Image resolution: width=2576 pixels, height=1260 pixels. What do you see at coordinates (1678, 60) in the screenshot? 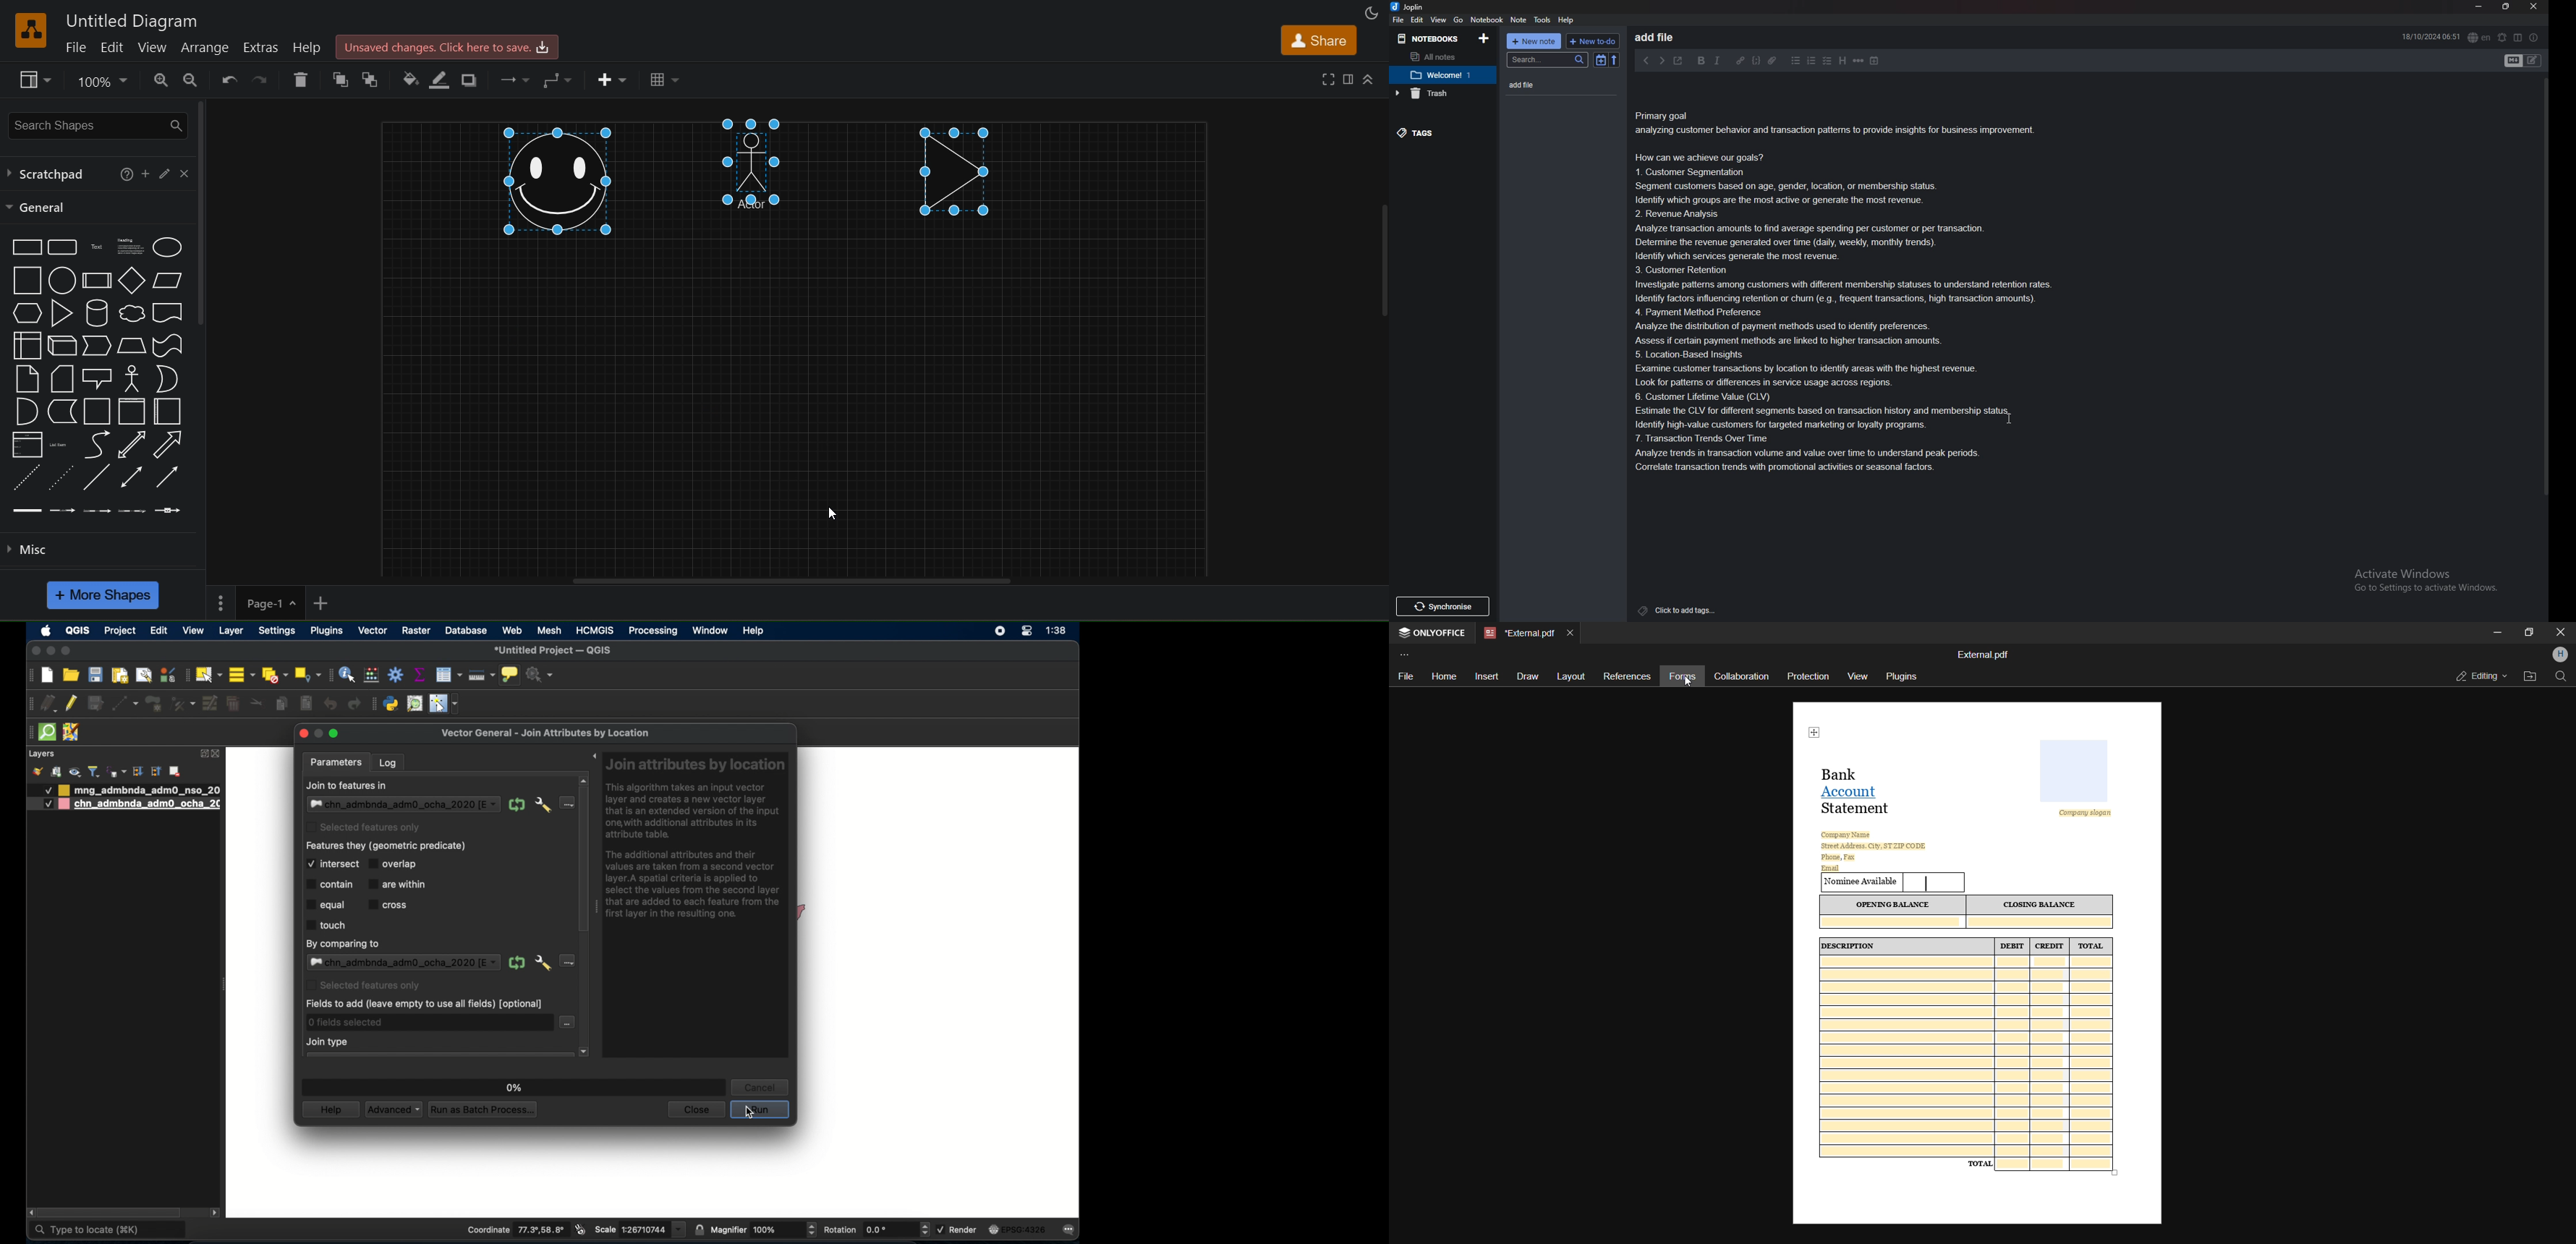
I see `Toggle external editor` at bounding box center [1678, 60].